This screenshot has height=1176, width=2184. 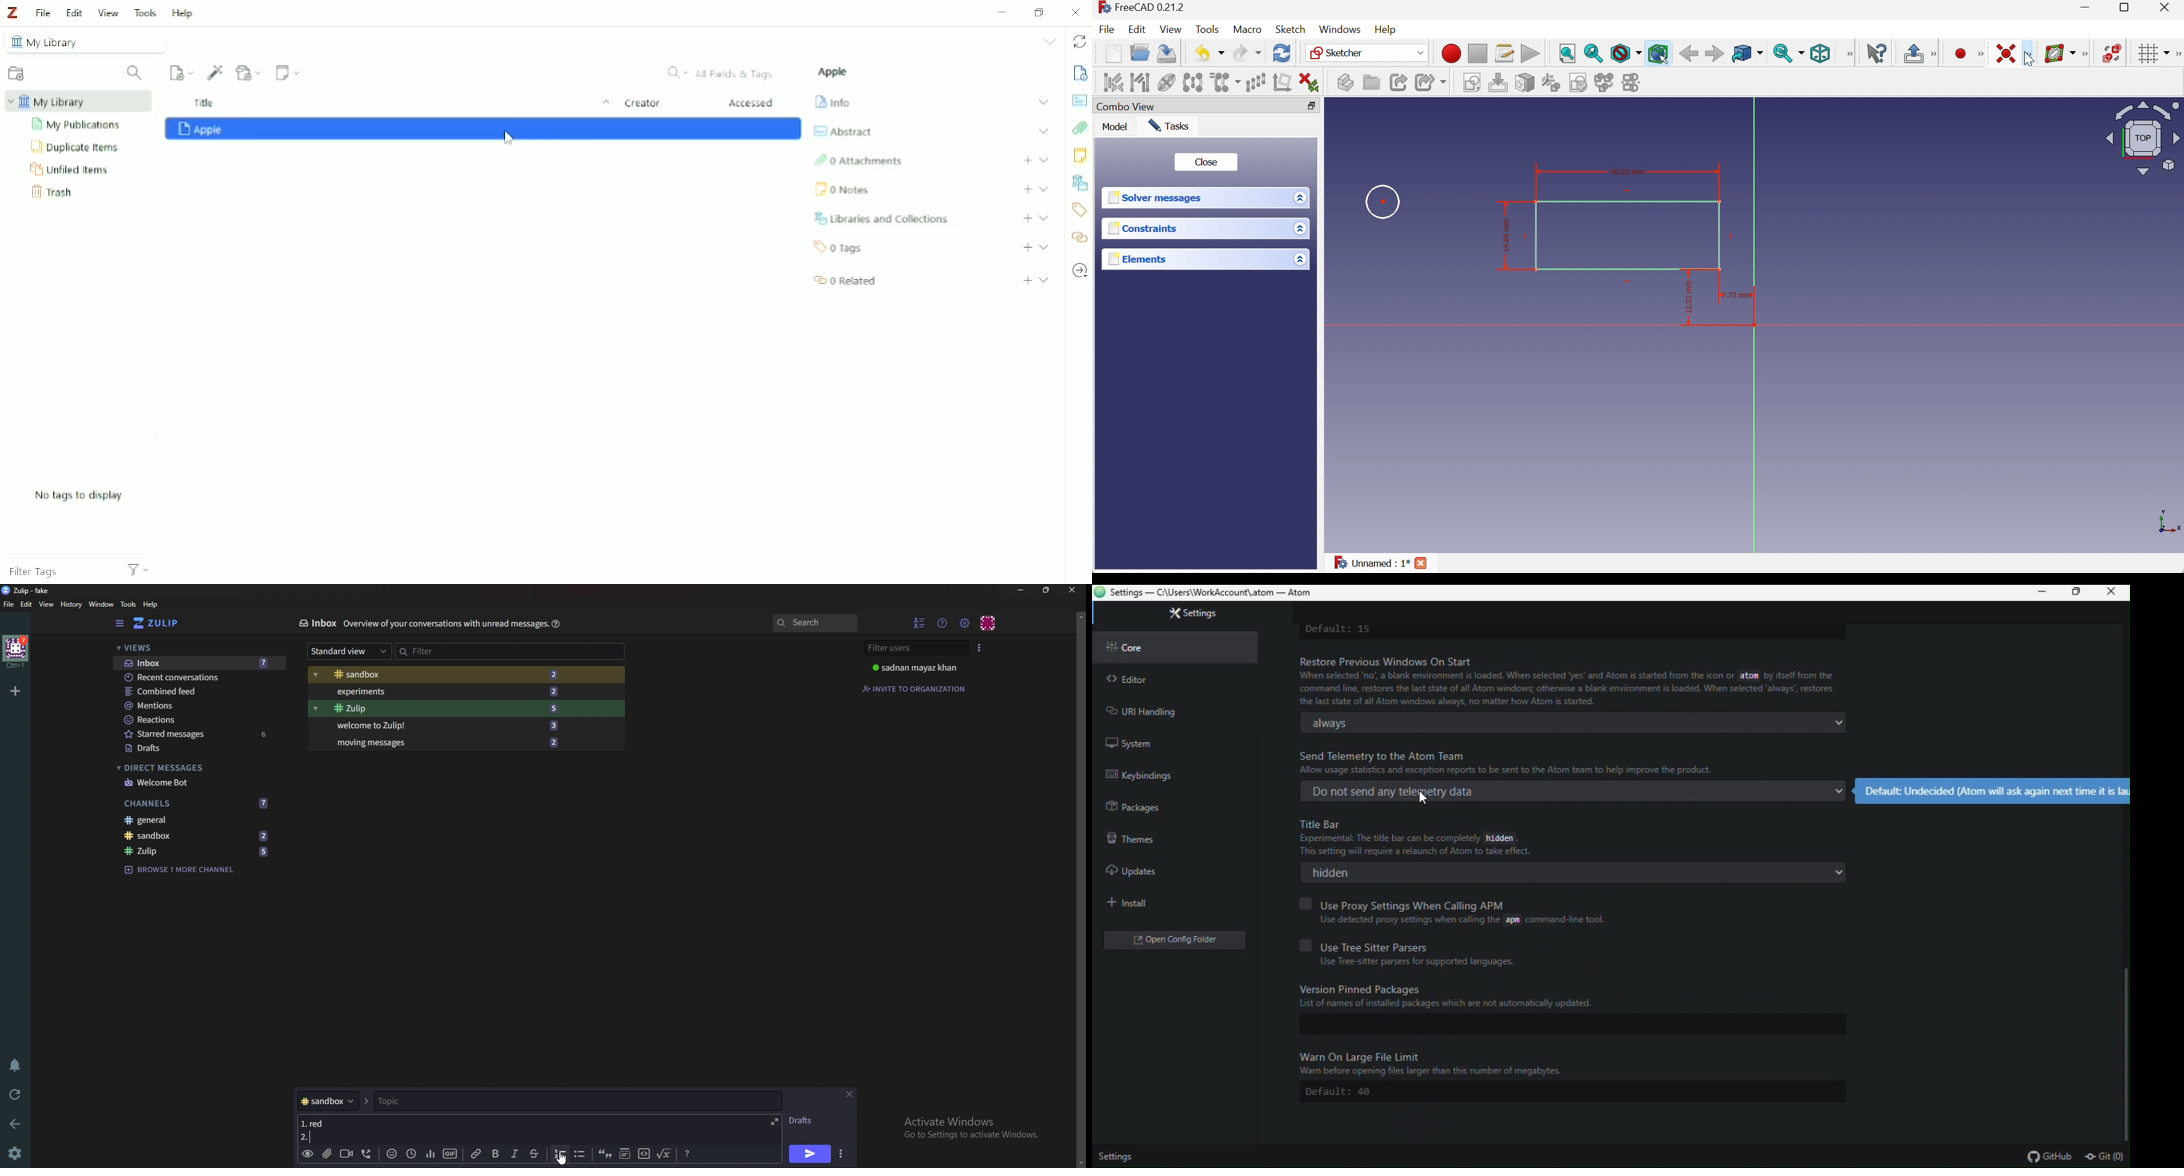 I want to click on [Show/hide B-spline information layer], so click(x=2059, y=53).